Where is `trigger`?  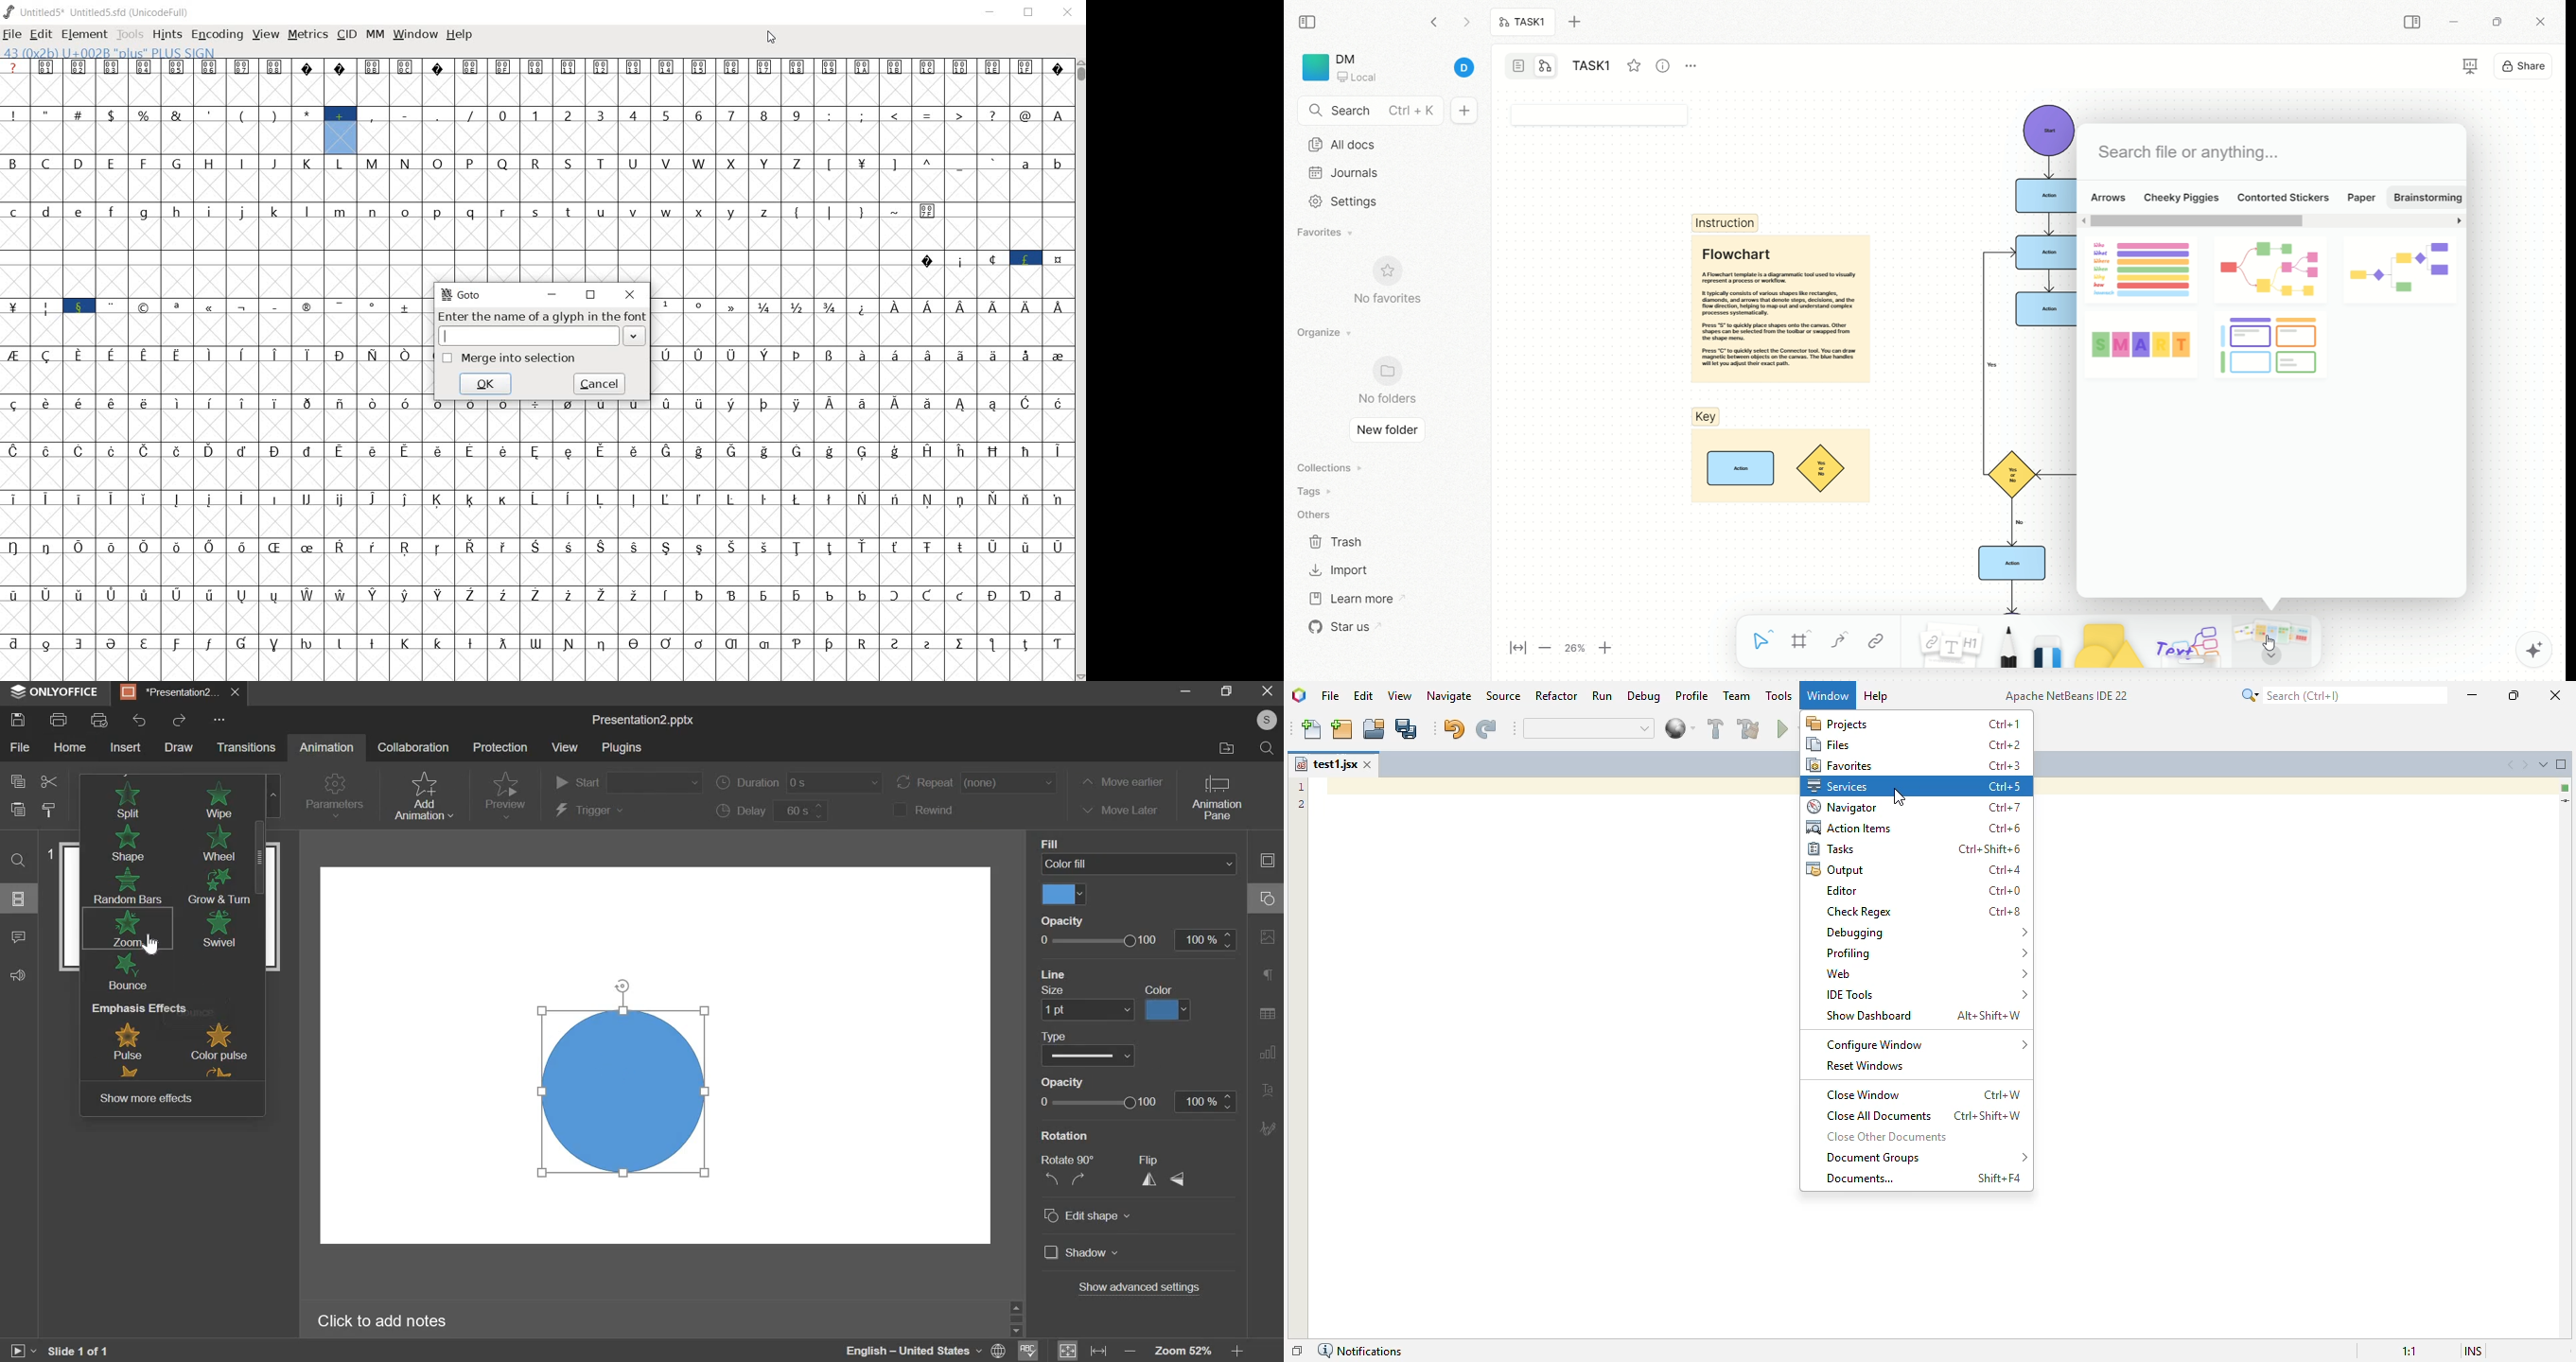
trigger is located at coordinates (589, 811).